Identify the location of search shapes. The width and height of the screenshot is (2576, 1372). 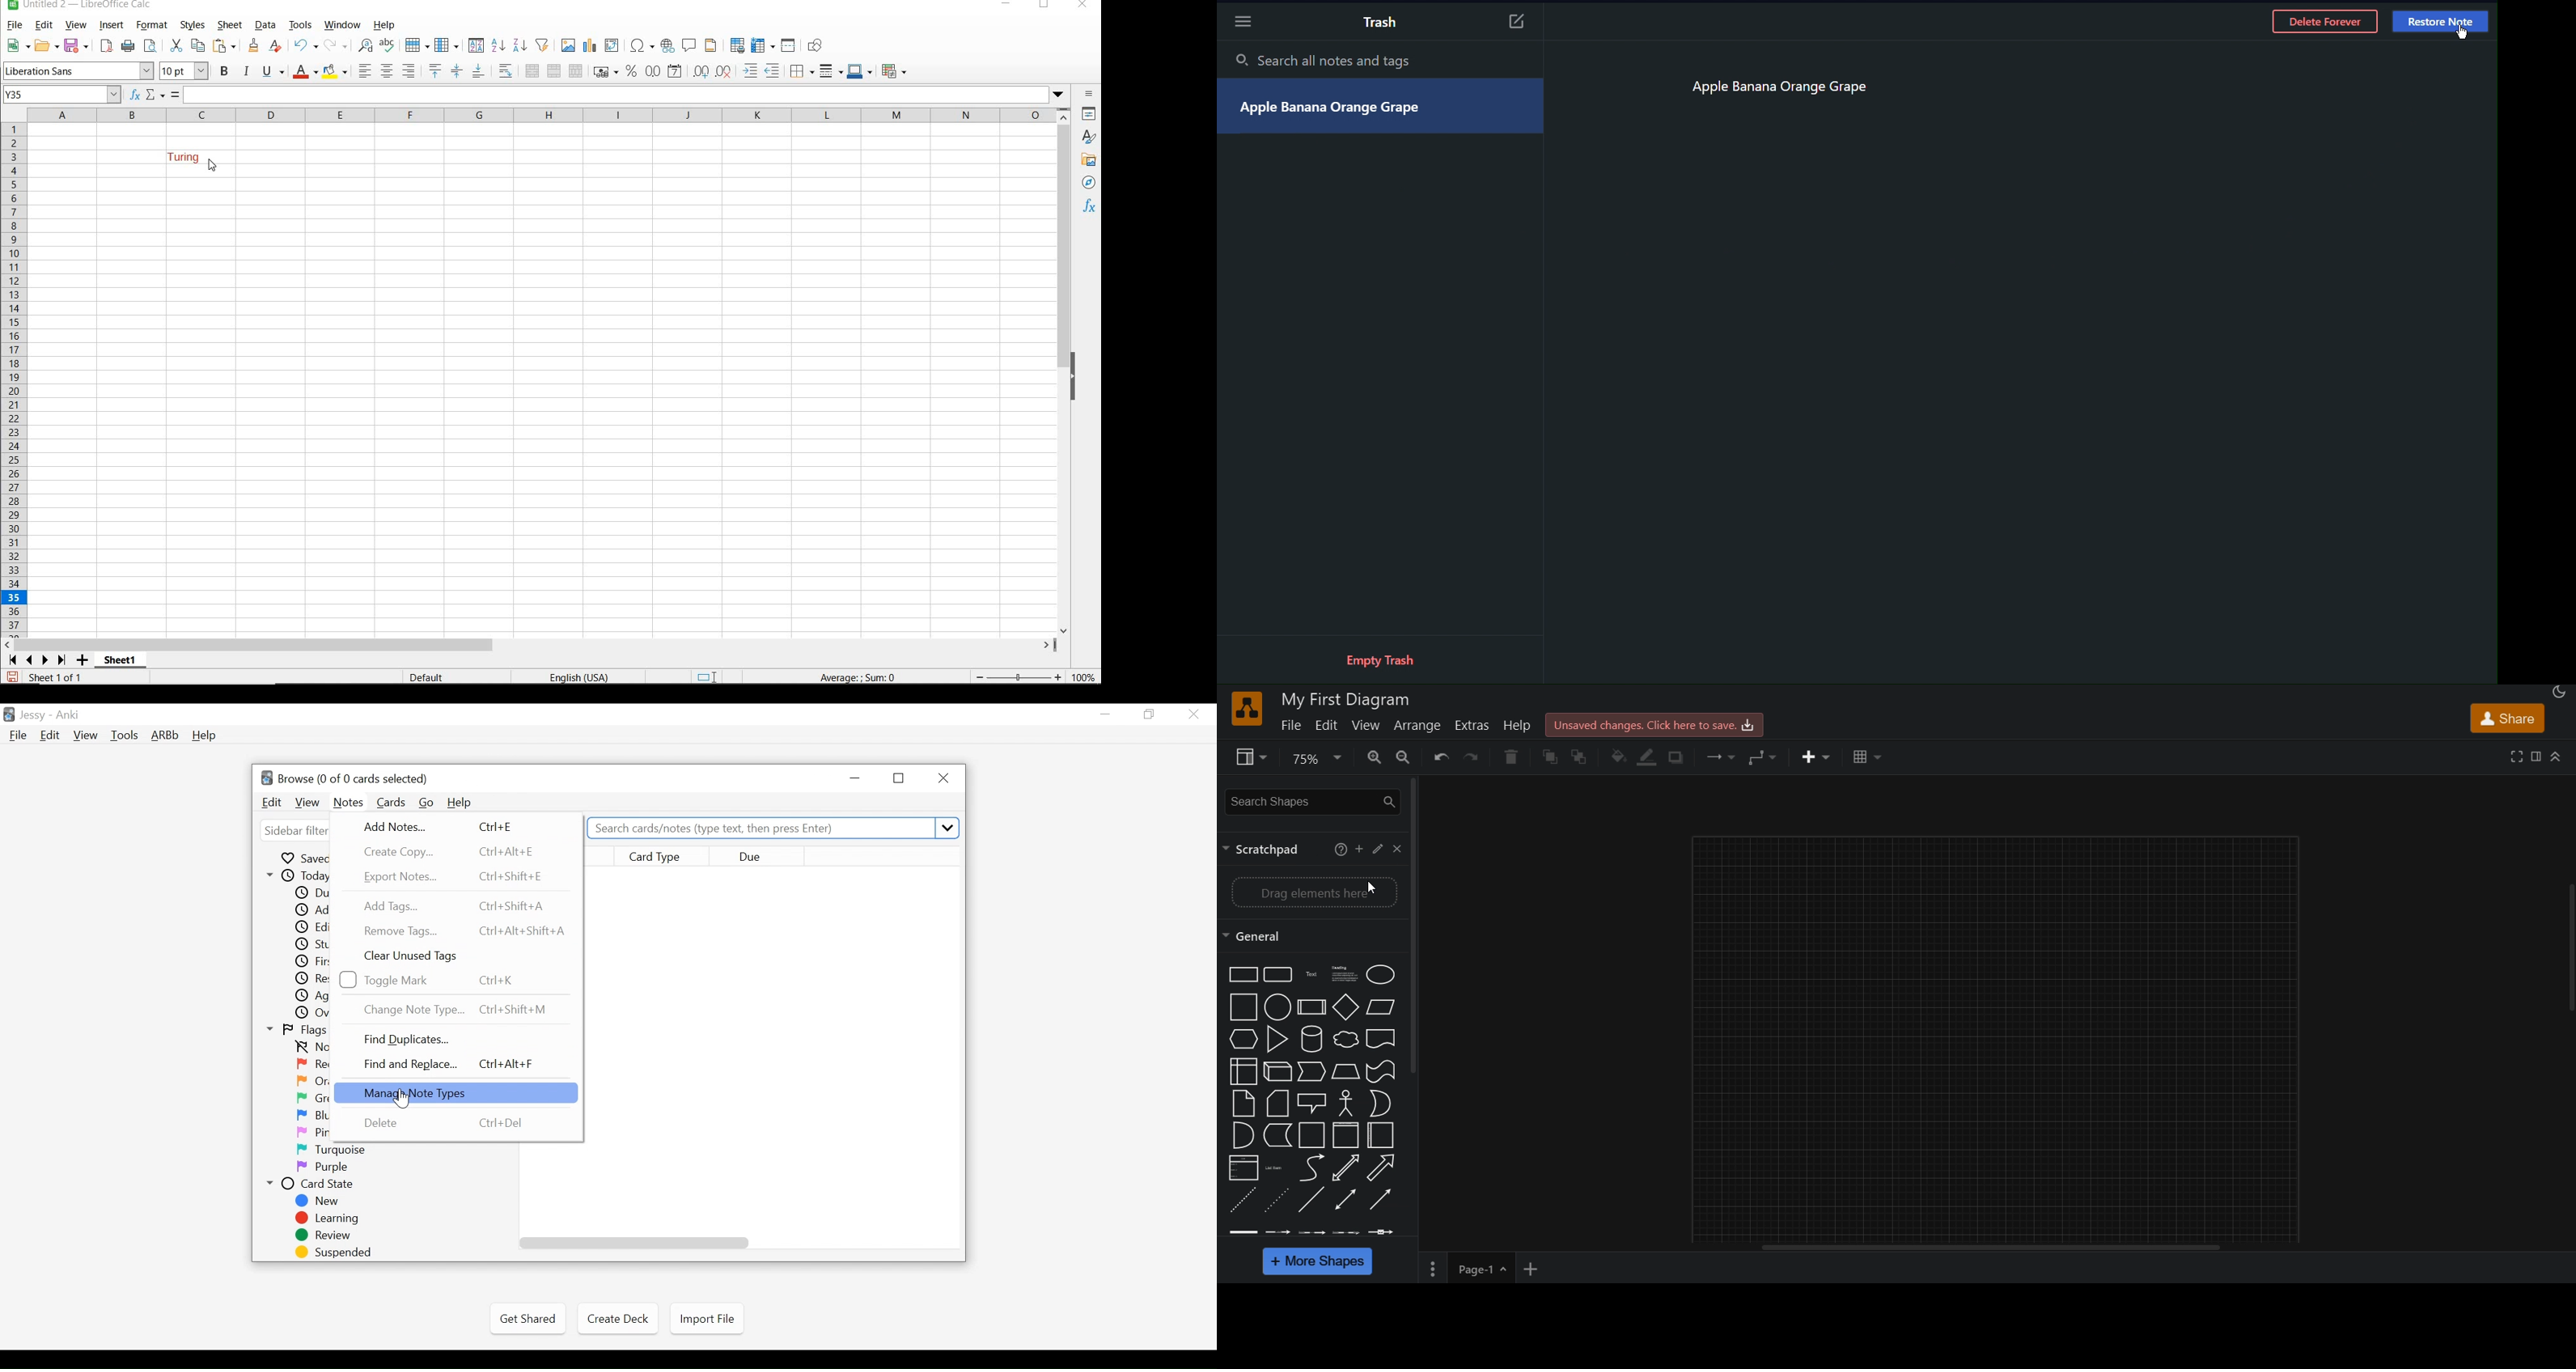
(1311, 801).